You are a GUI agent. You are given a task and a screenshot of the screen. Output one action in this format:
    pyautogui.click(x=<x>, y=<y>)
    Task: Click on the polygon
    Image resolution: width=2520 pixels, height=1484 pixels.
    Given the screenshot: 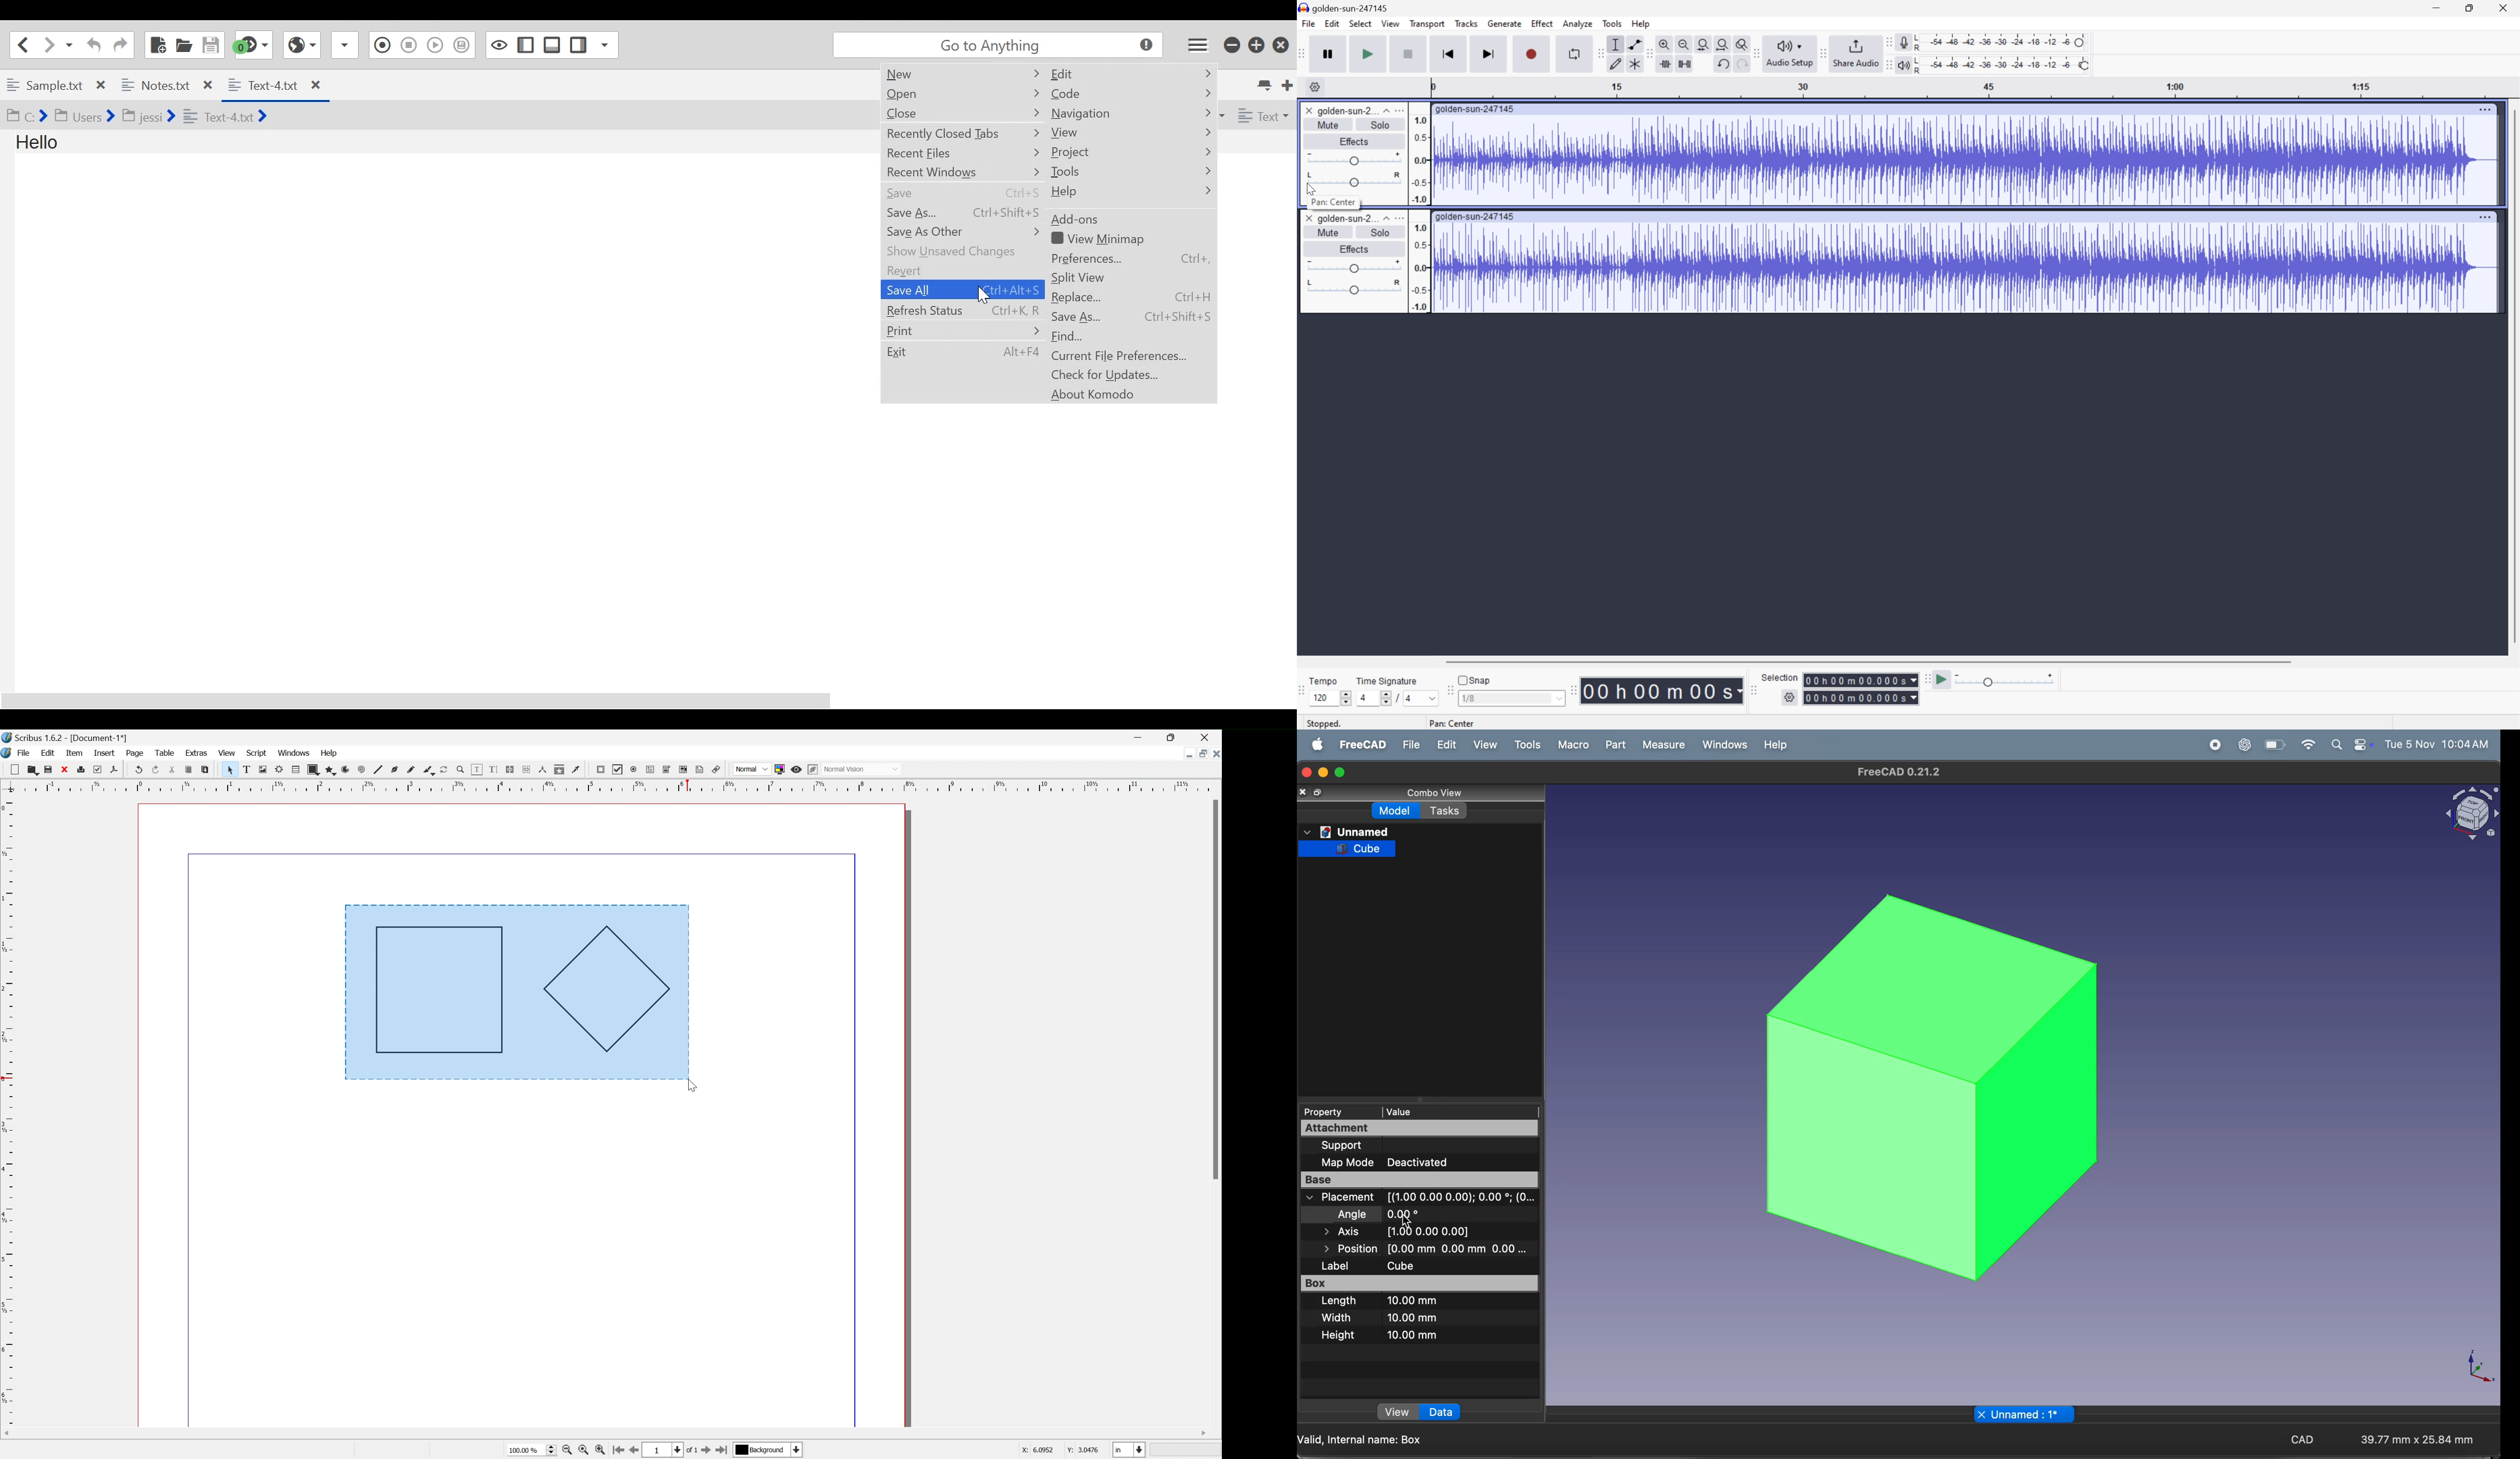 What is the action you would take?
    pyautogui.click(x=327, y=770)
    